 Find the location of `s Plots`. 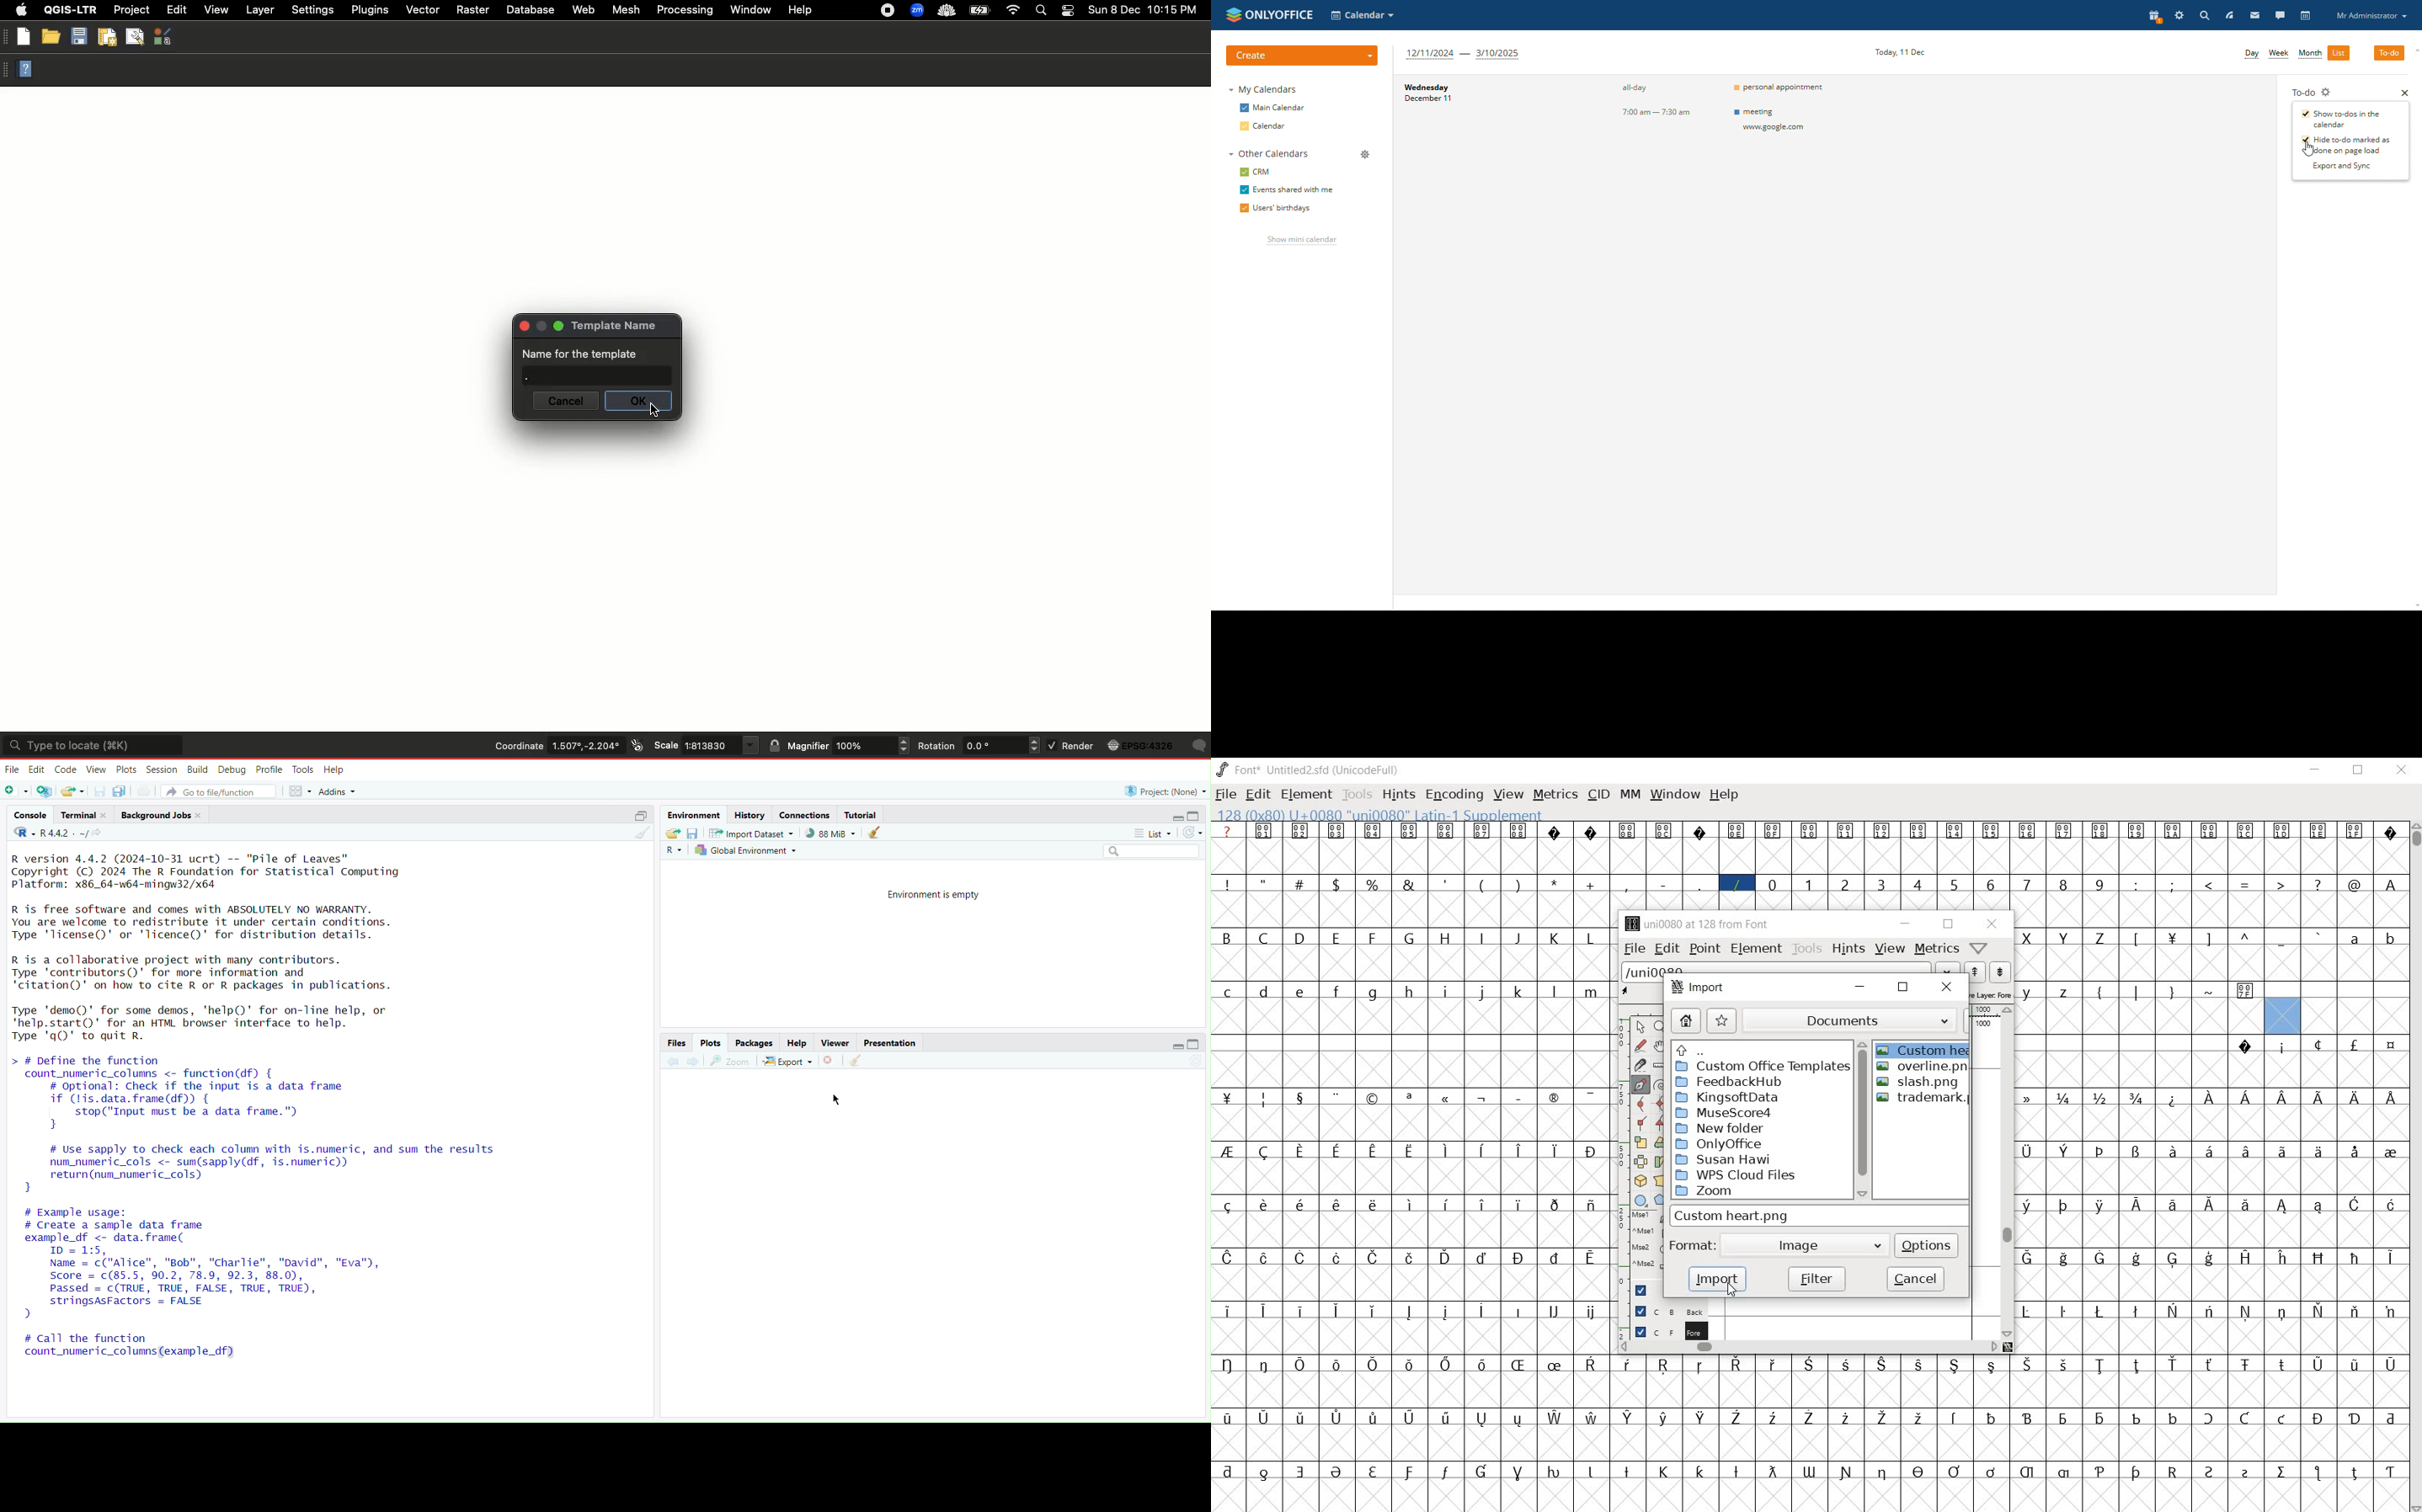

s Plots is located at coordinates (710, 1042).